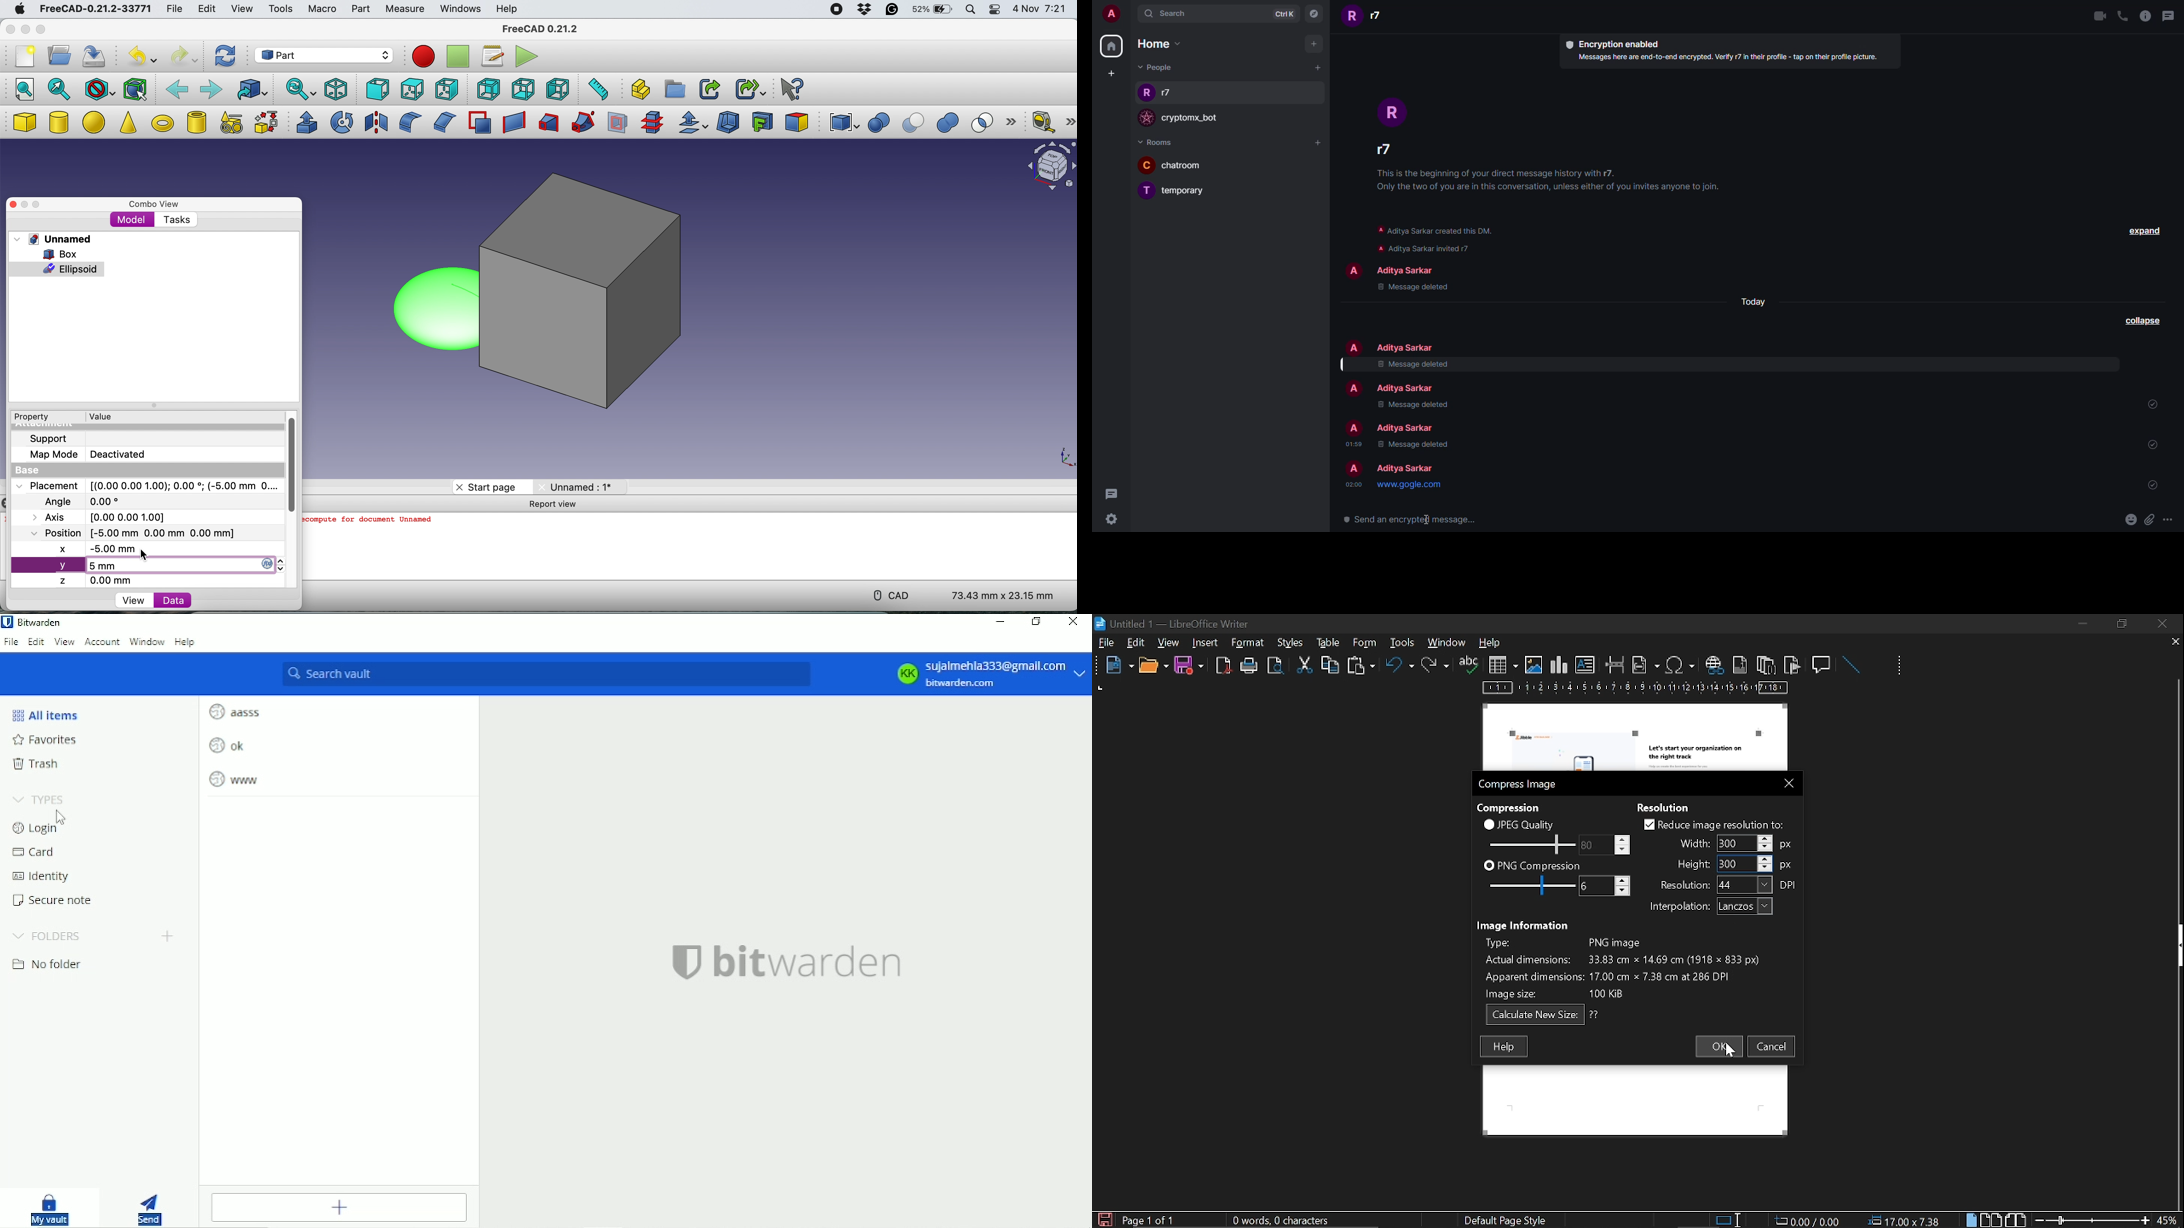 The image size is (2184, 1232). I want to click on box, so click(590, 294).